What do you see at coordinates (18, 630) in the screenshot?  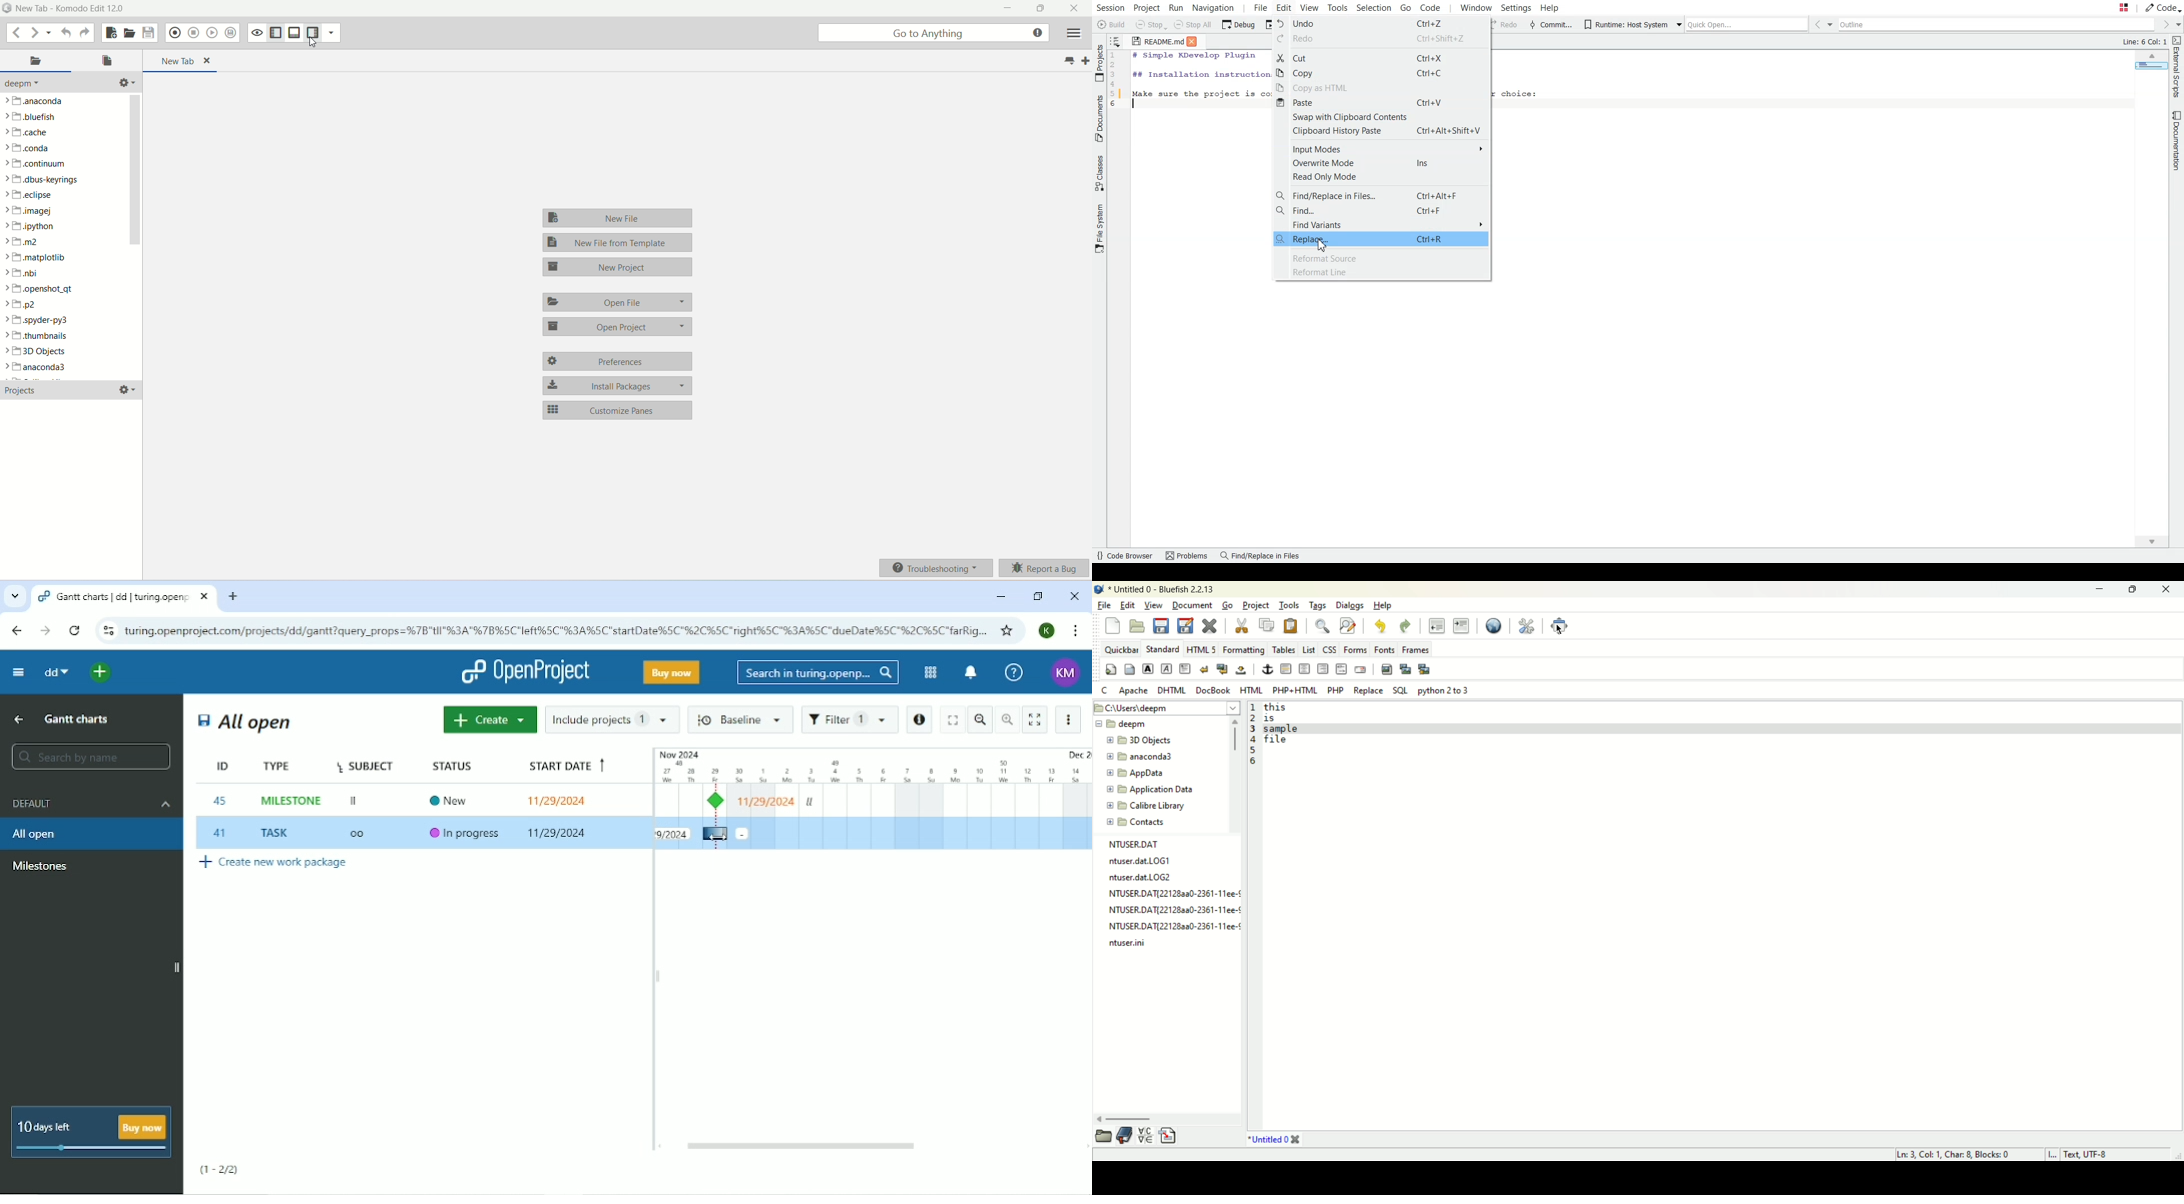 I see `Back` at bounding box center [18, 630].